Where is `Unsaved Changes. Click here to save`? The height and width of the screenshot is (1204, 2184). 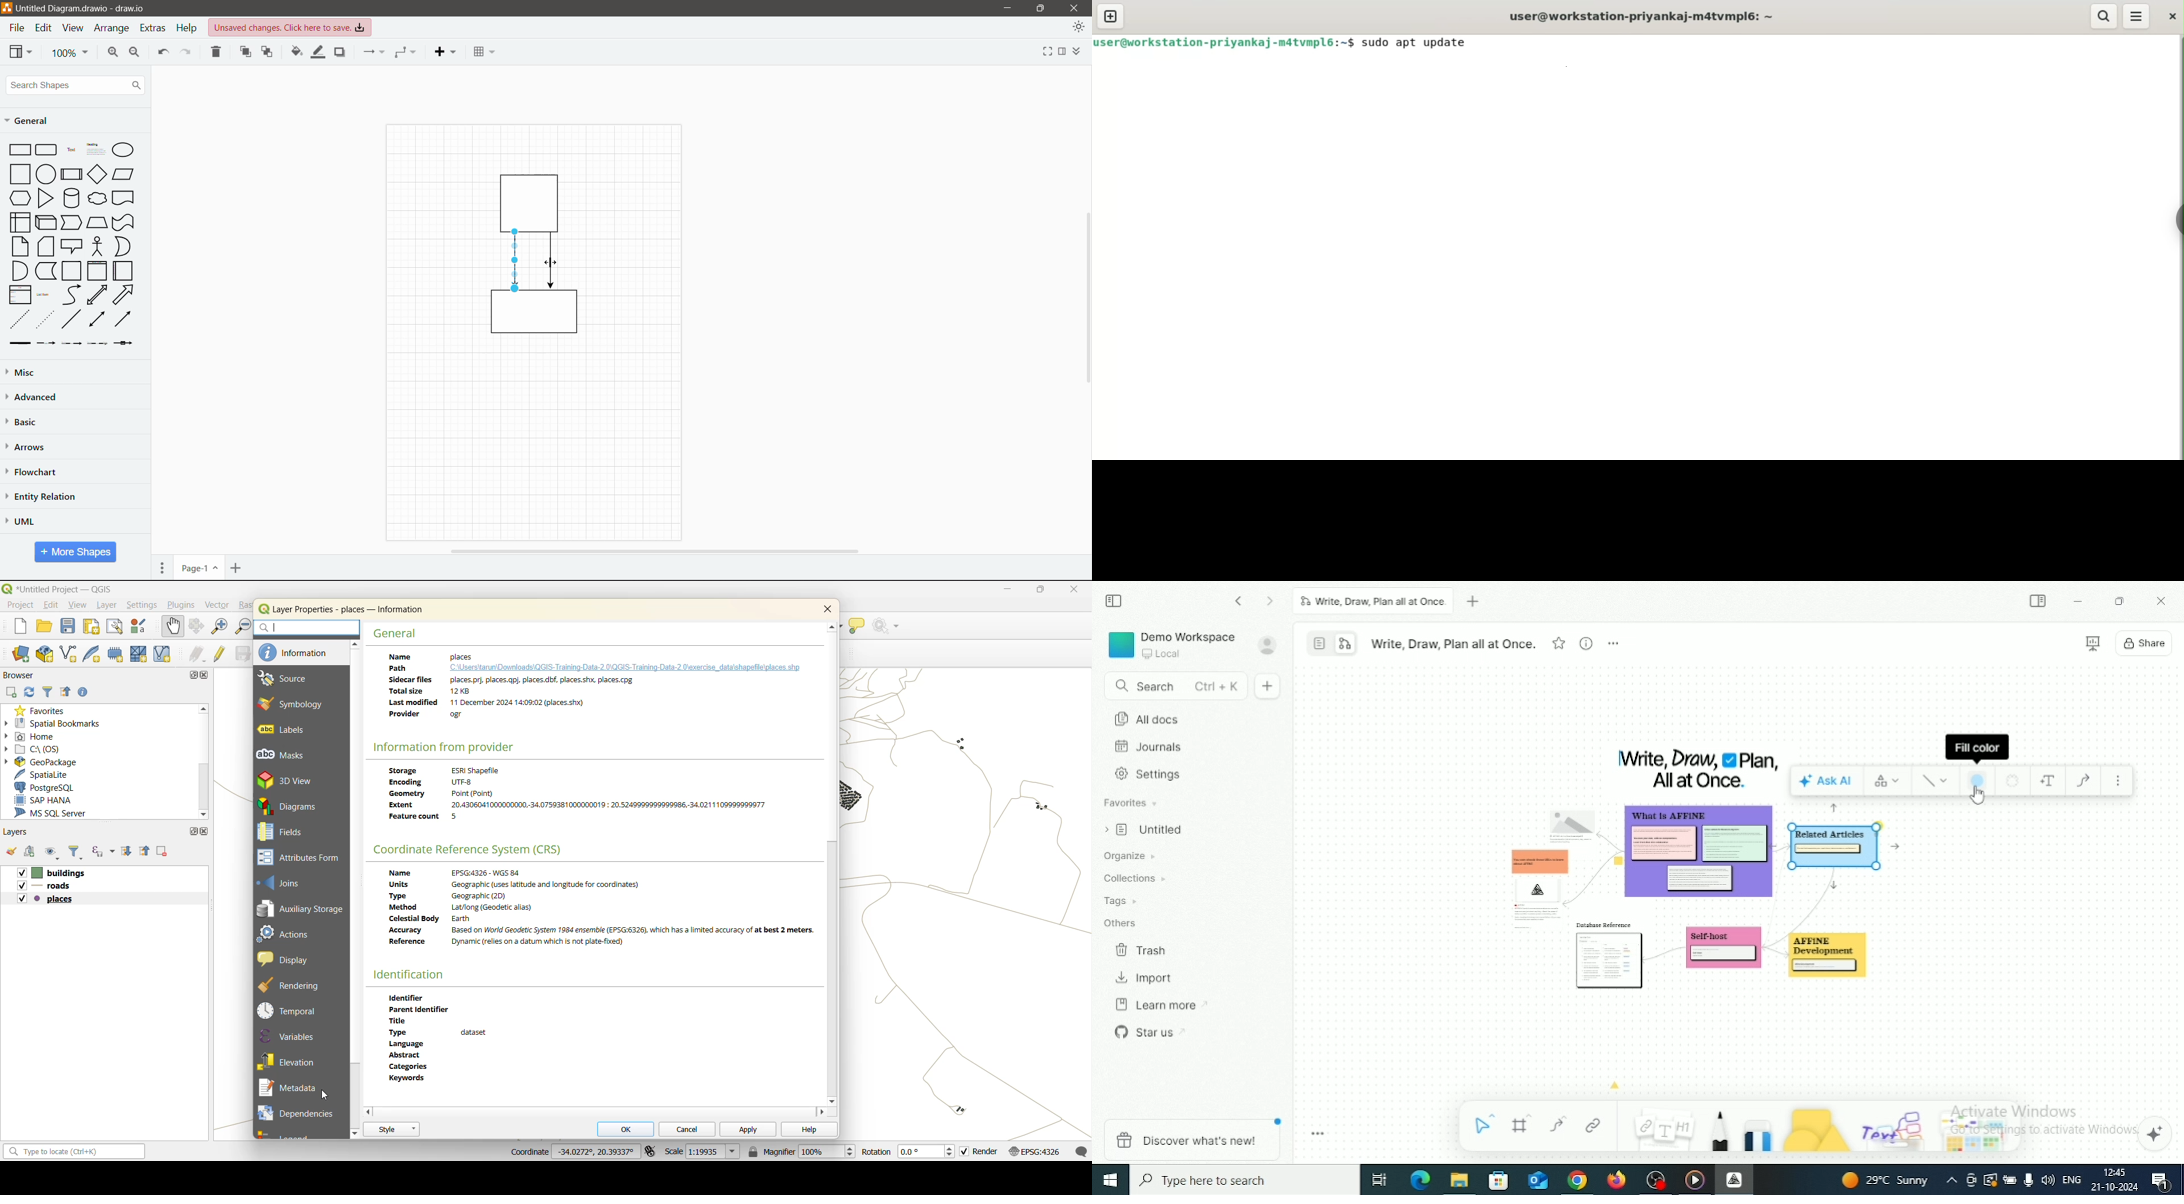 Unsaved Changes. Click here to save is located at coordinates (291, 27).